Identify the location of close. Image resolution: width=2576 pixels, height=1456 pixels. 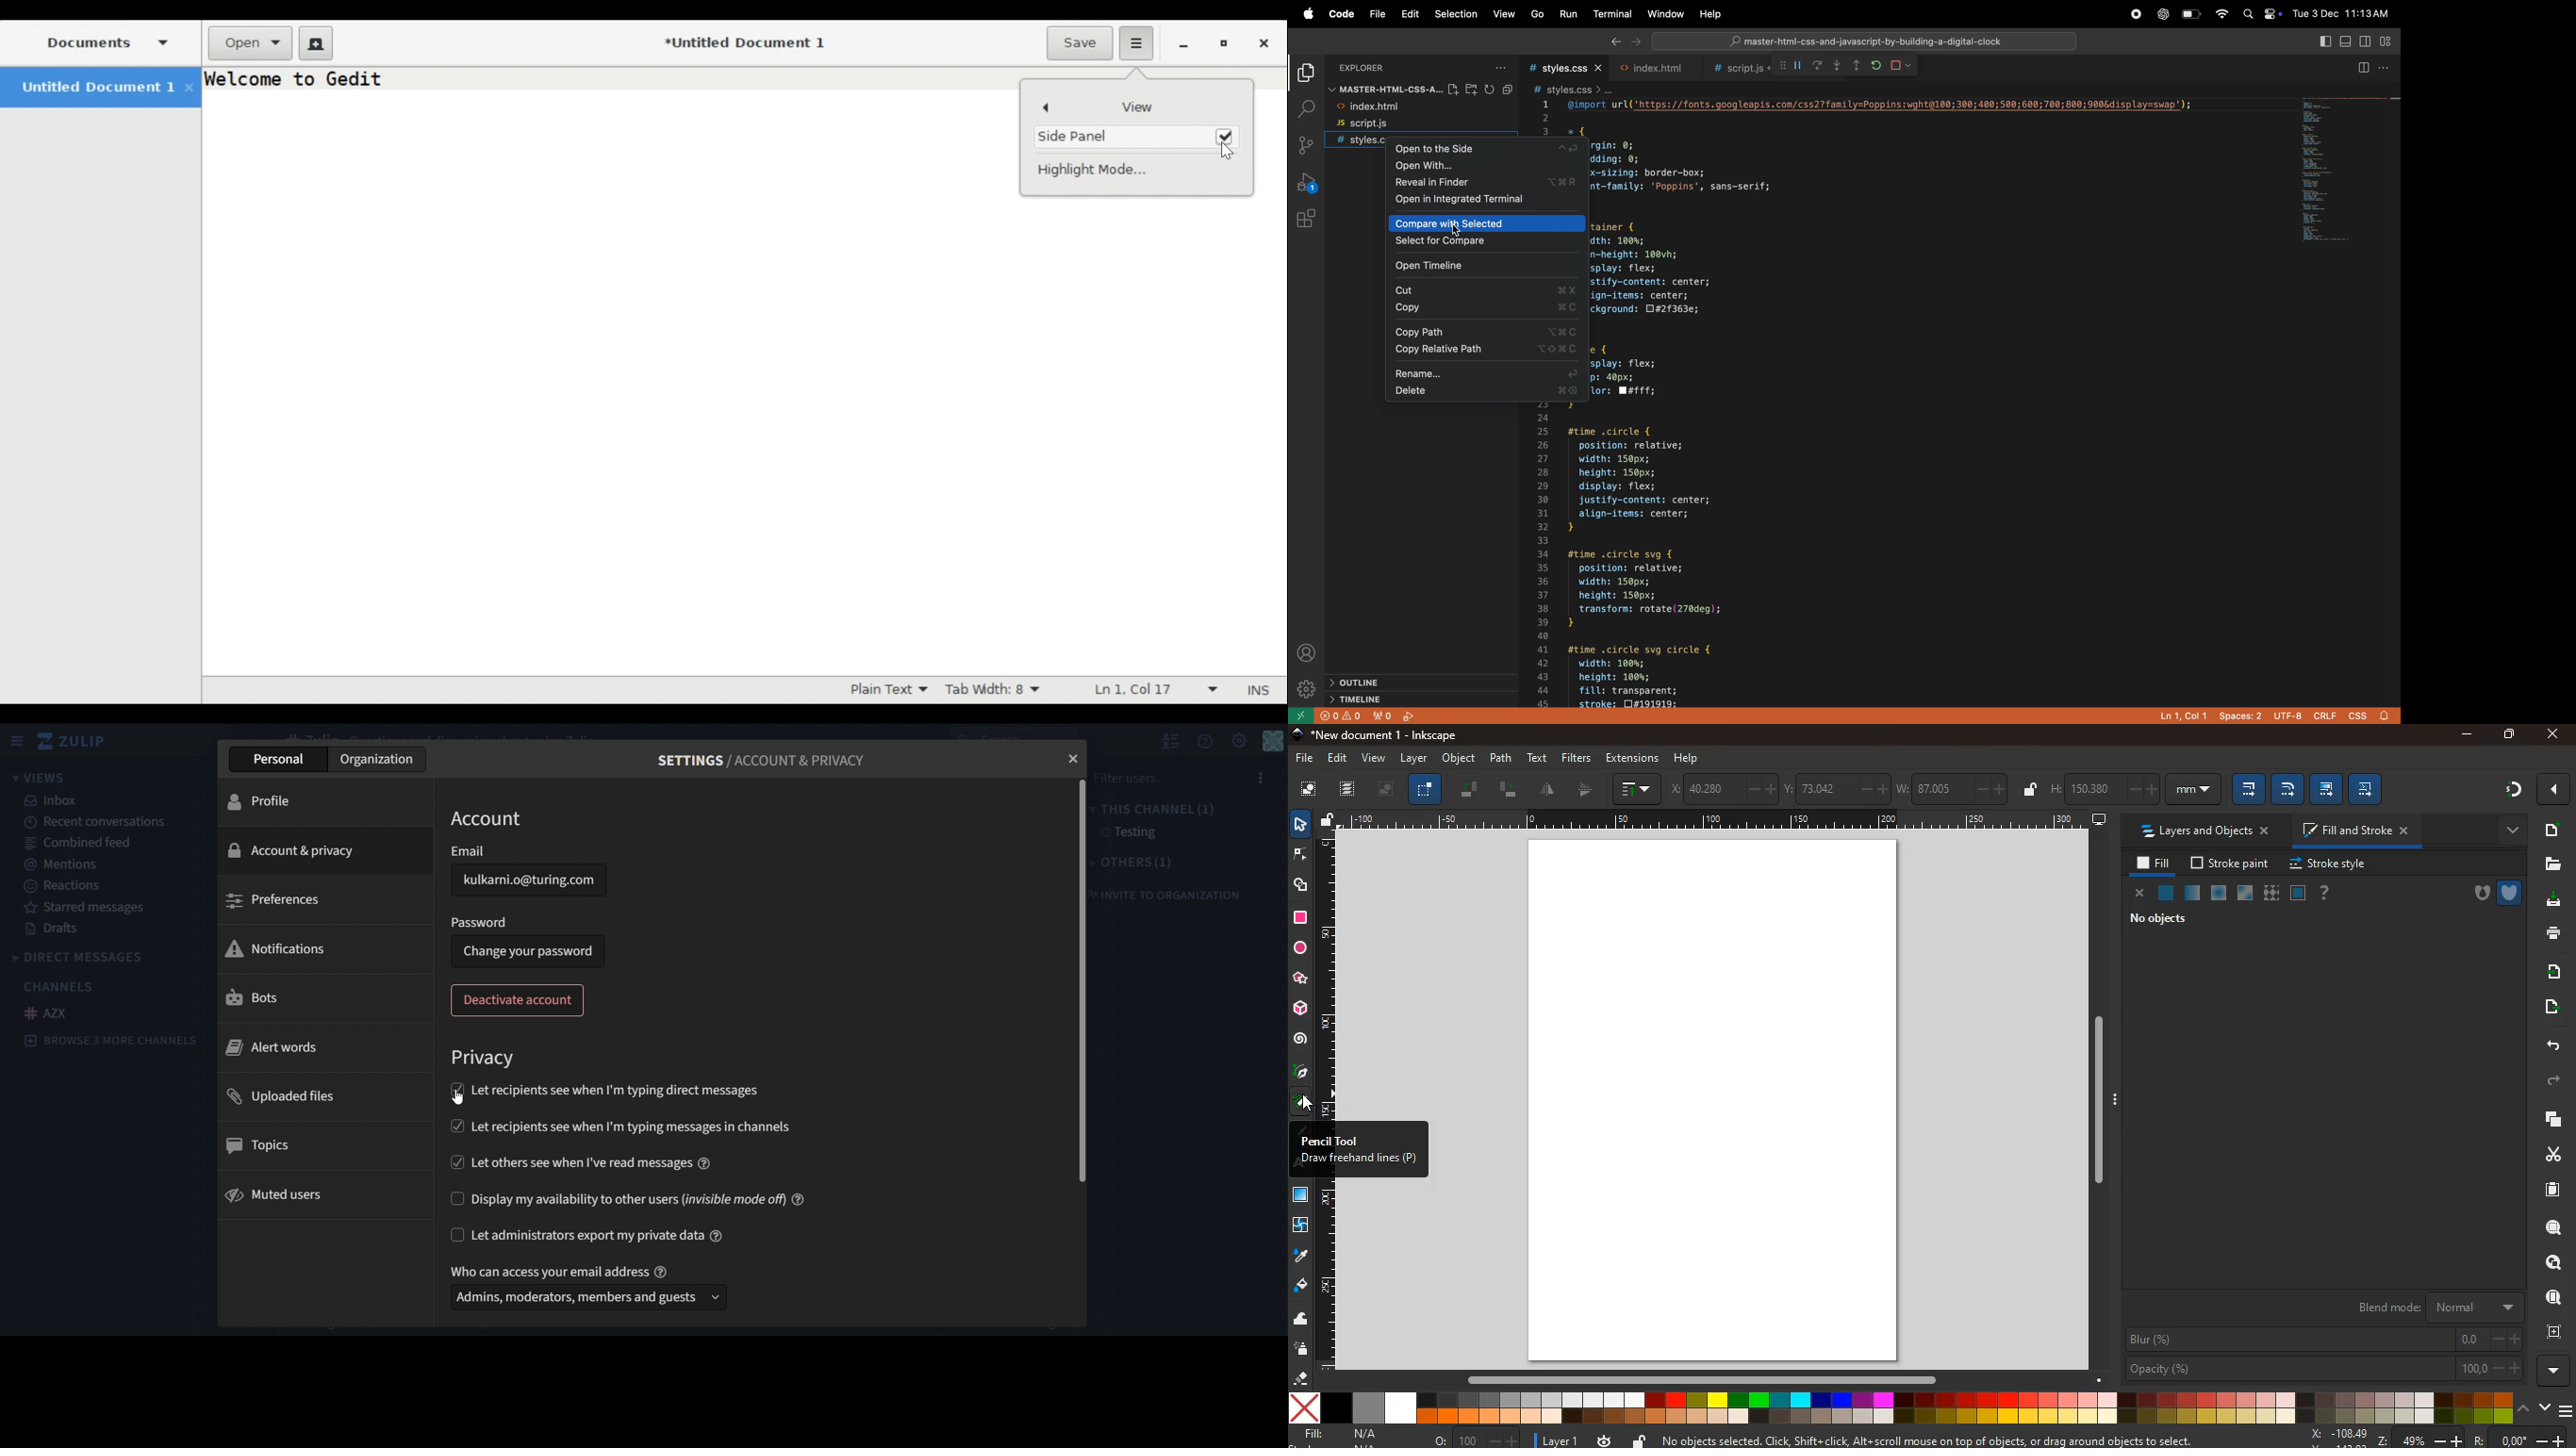
(2554, 734).